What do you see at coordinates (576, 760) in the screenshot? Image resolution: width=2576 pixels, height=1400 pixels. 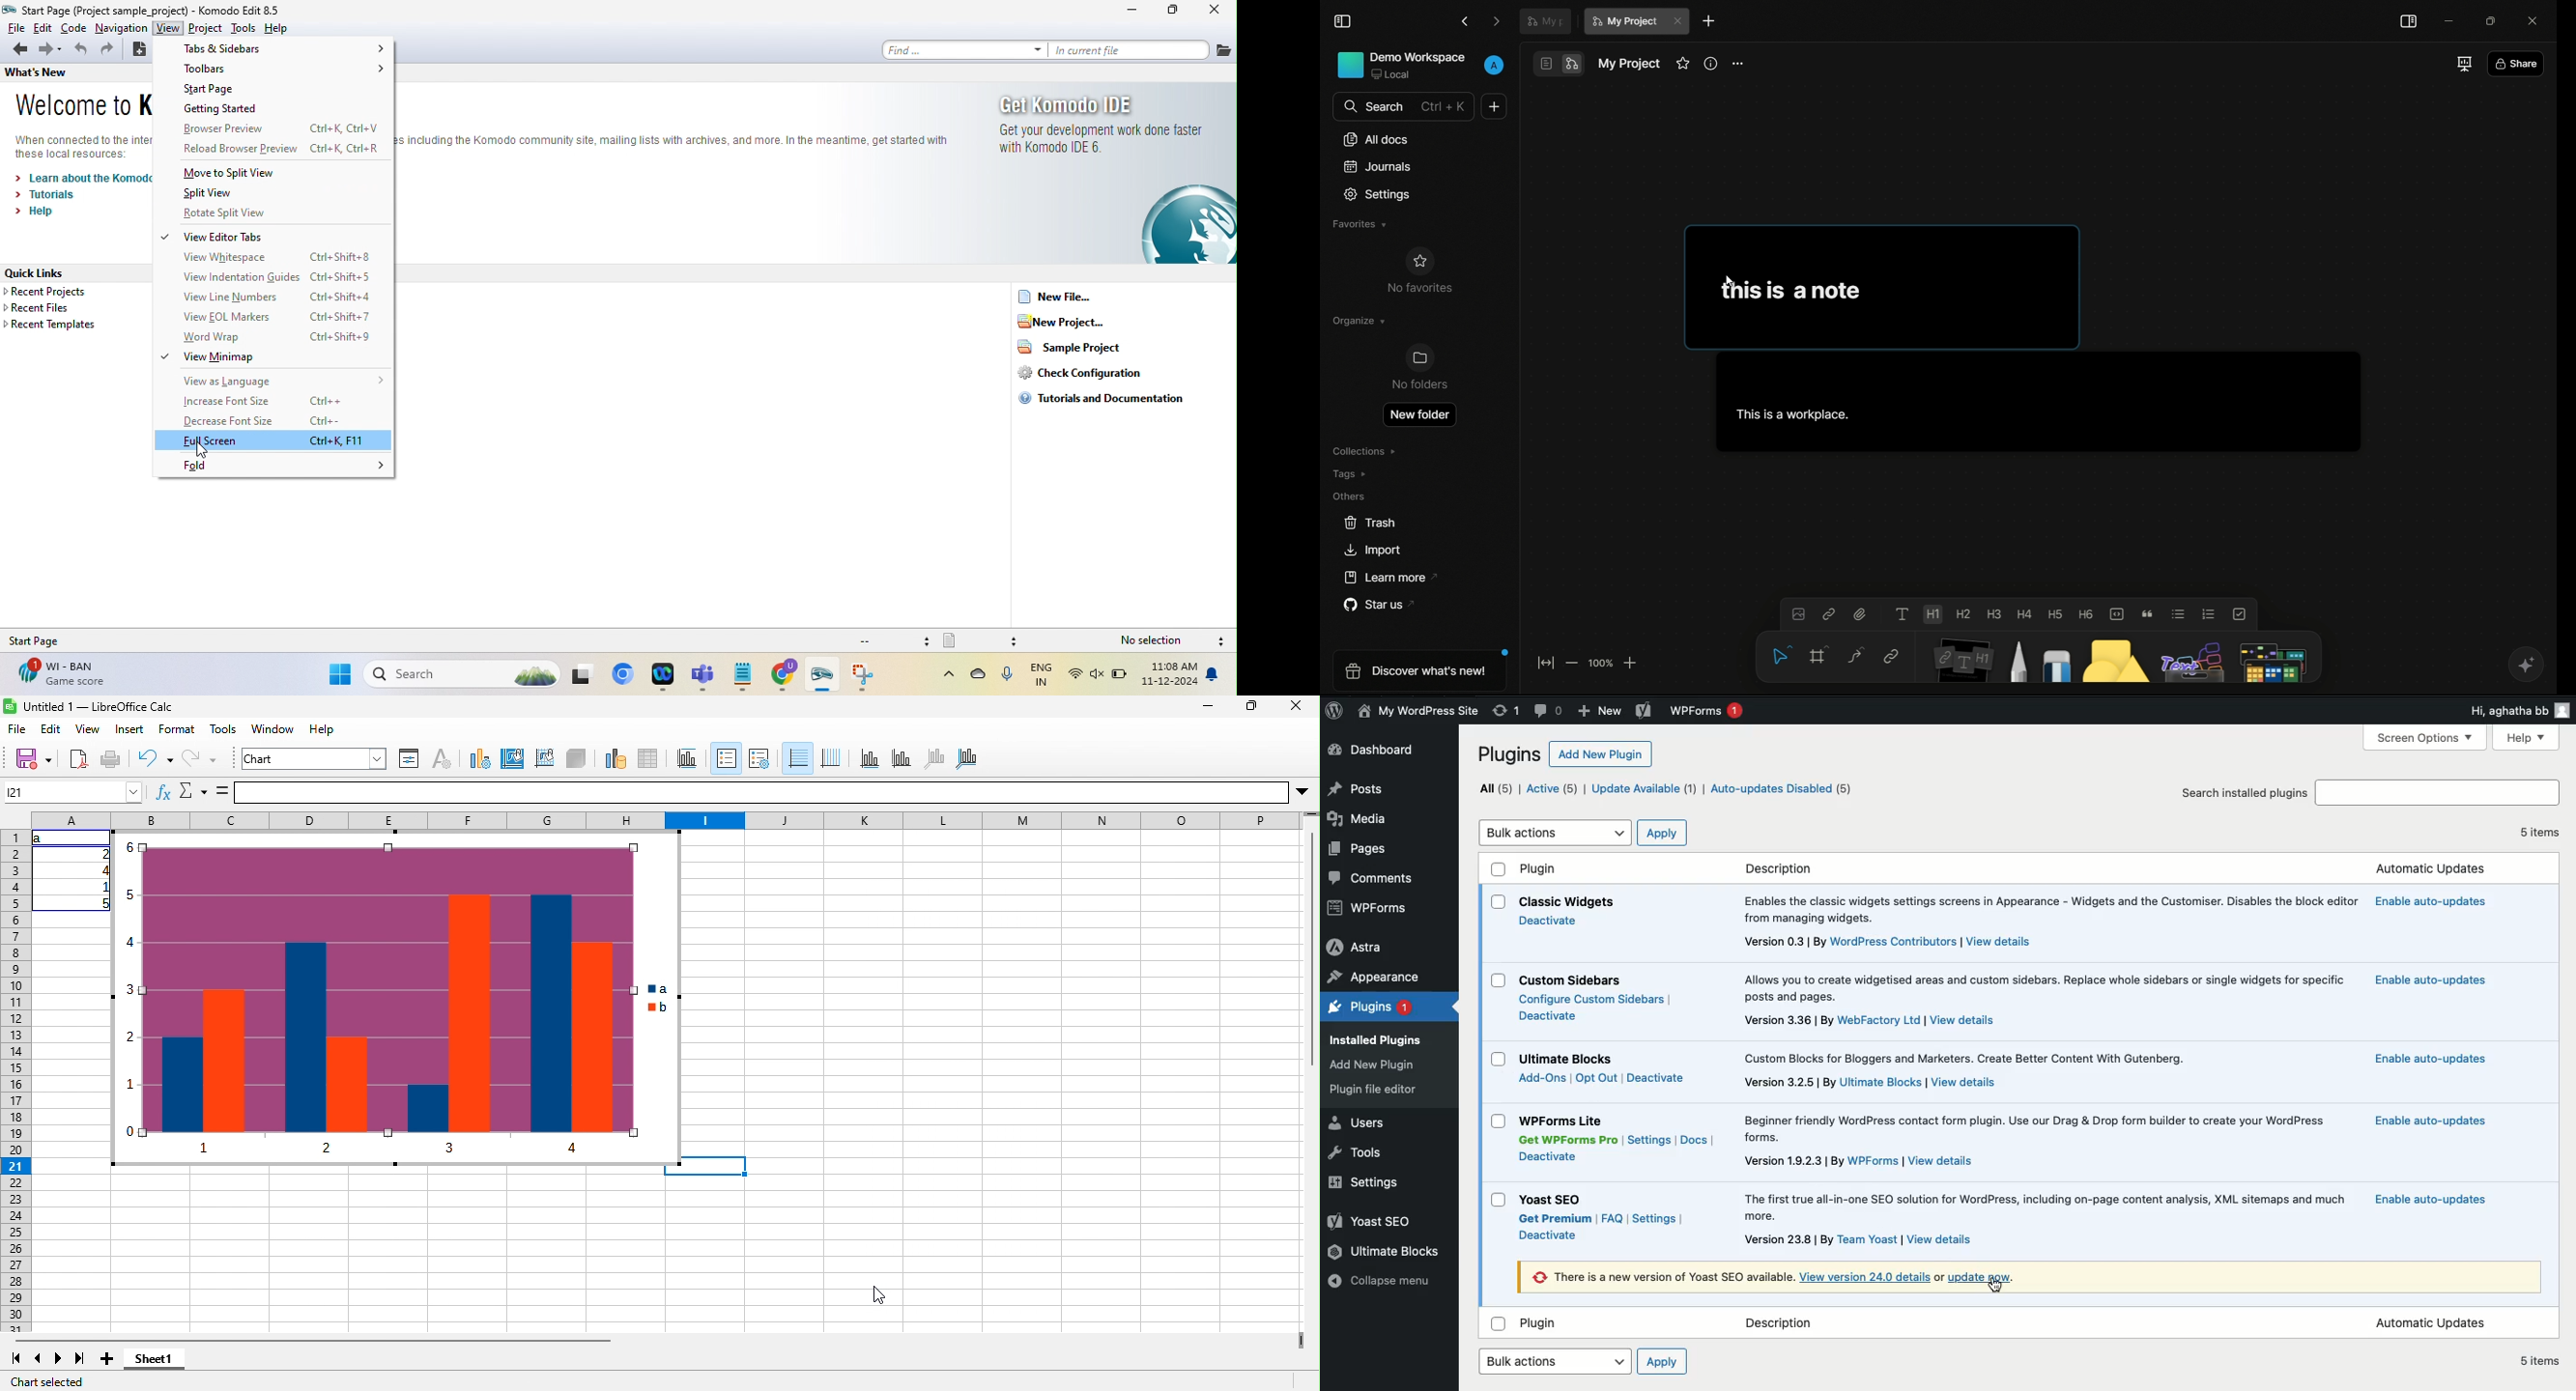 I see `3d view` at bounding box center [576, 760].